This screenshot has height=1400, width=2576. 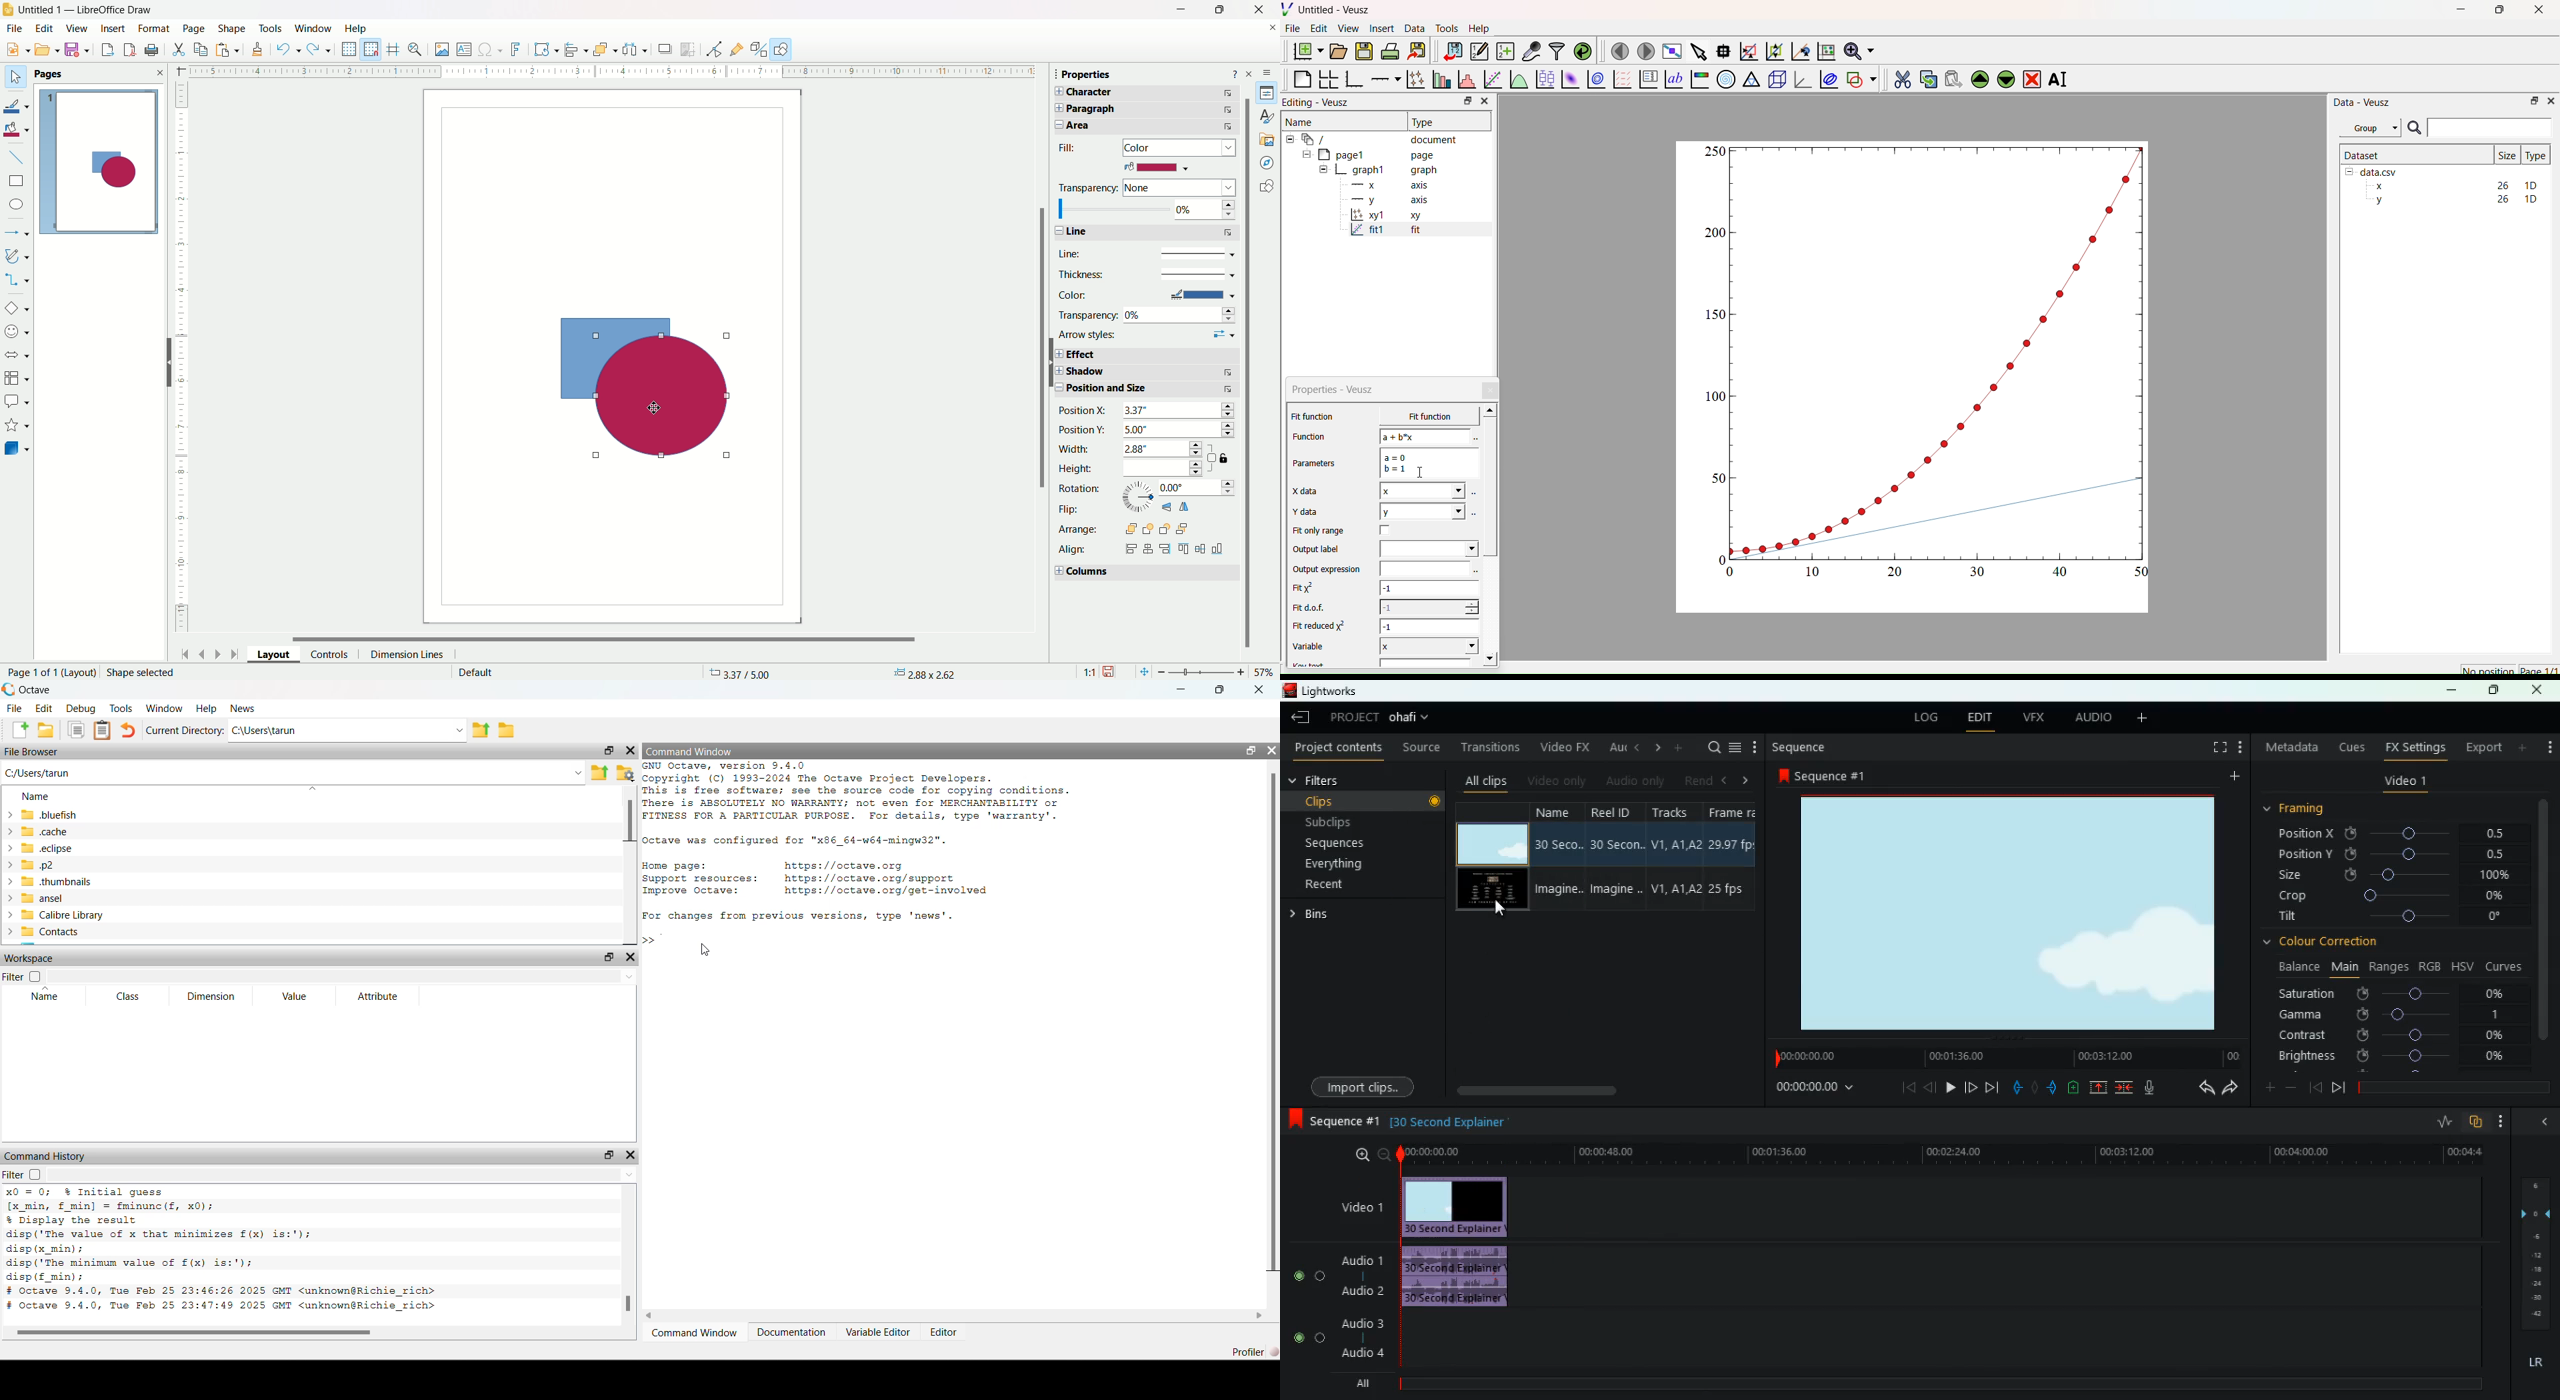 What do you see at coordinates (649, 405) in the screenshot?
I see `Cursor` at bounding box center [649, 405].